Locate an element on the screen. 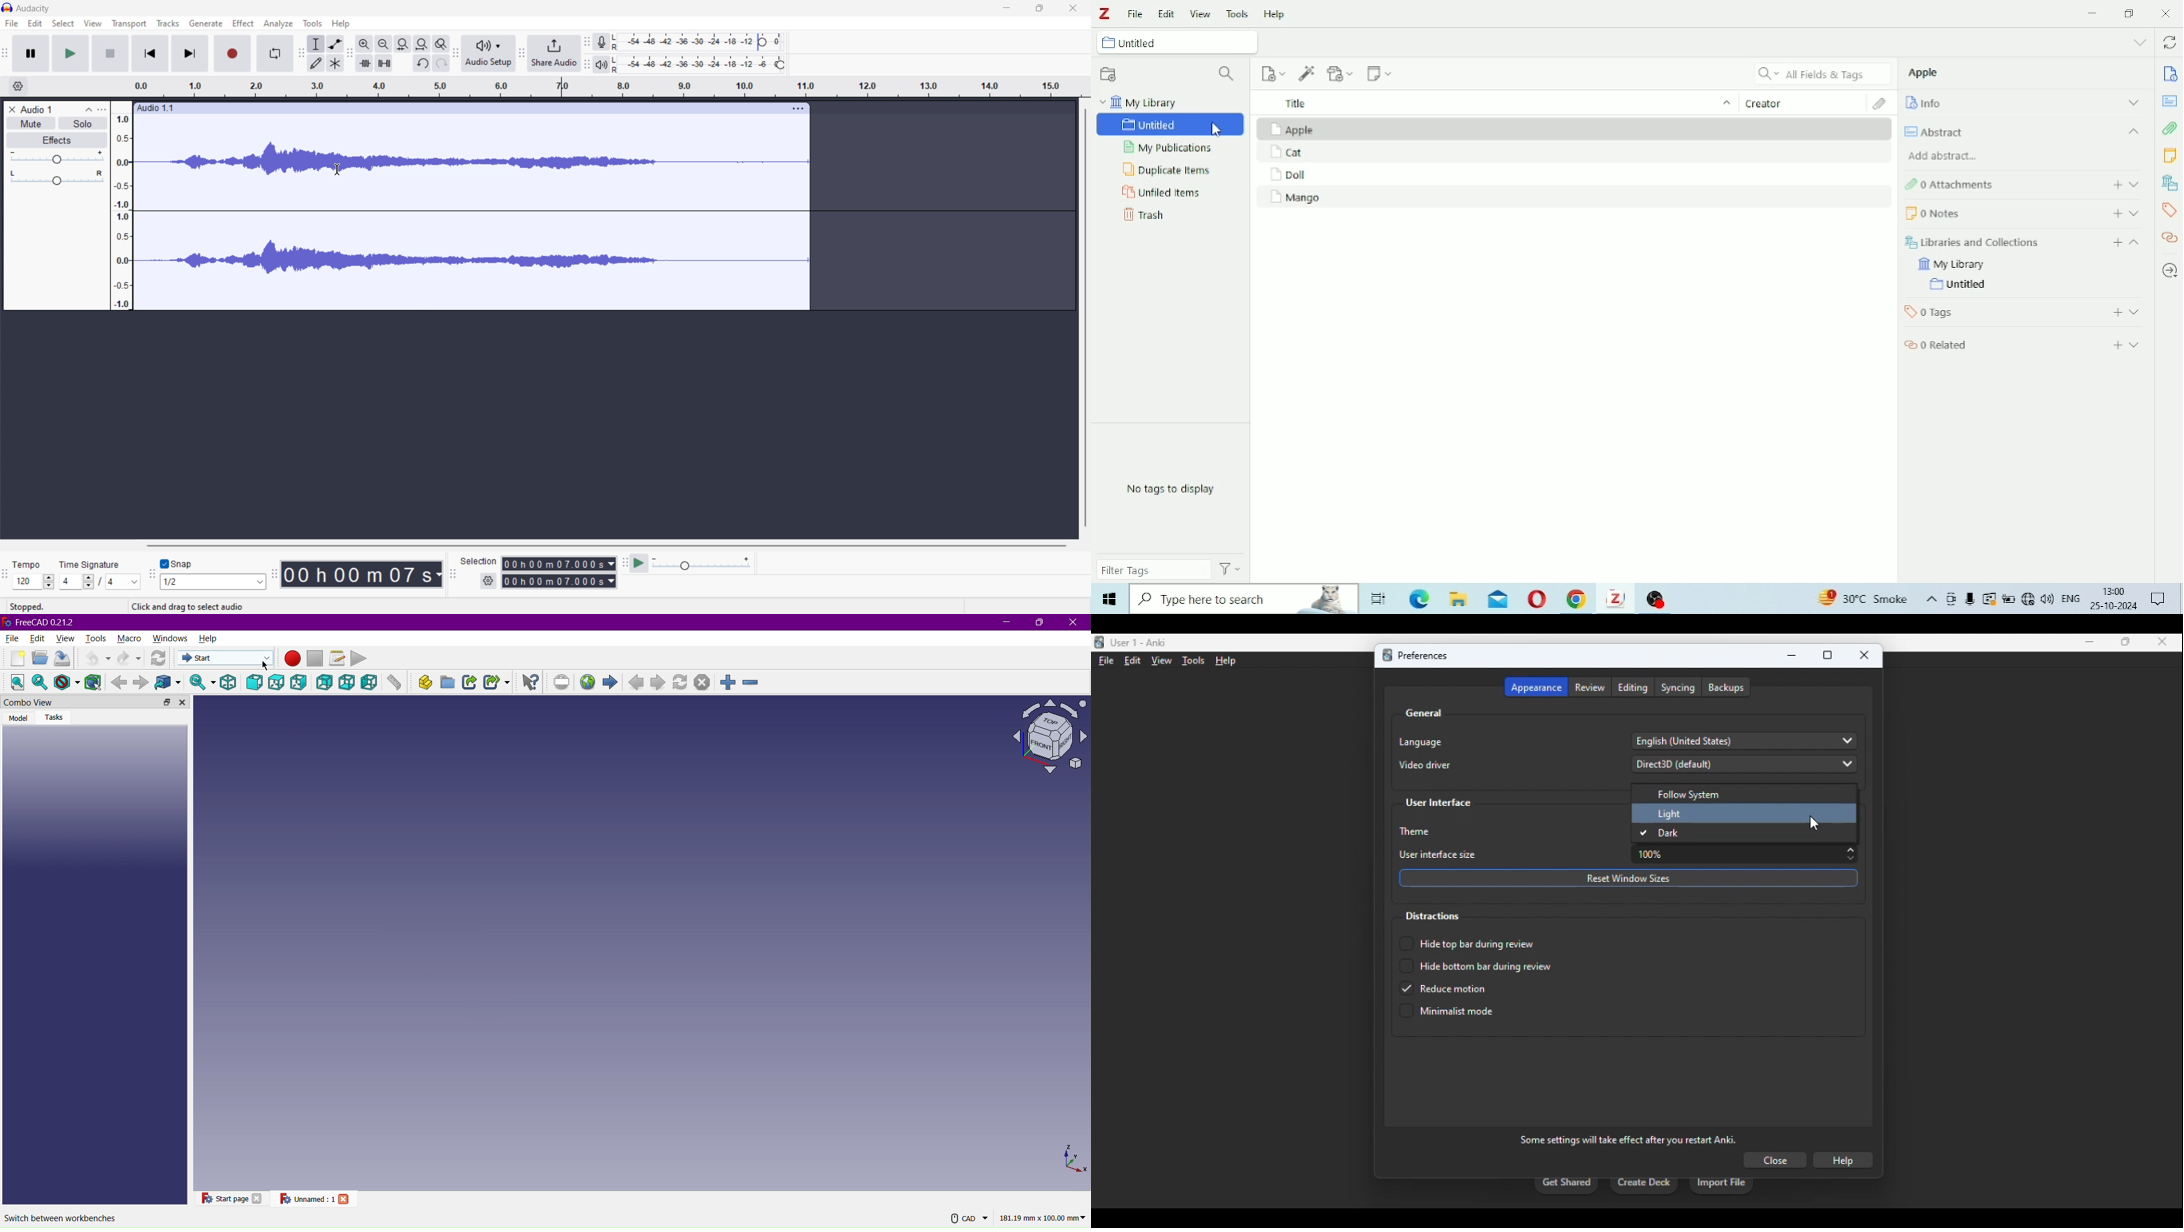  general is located at coordinates (1424, 713).